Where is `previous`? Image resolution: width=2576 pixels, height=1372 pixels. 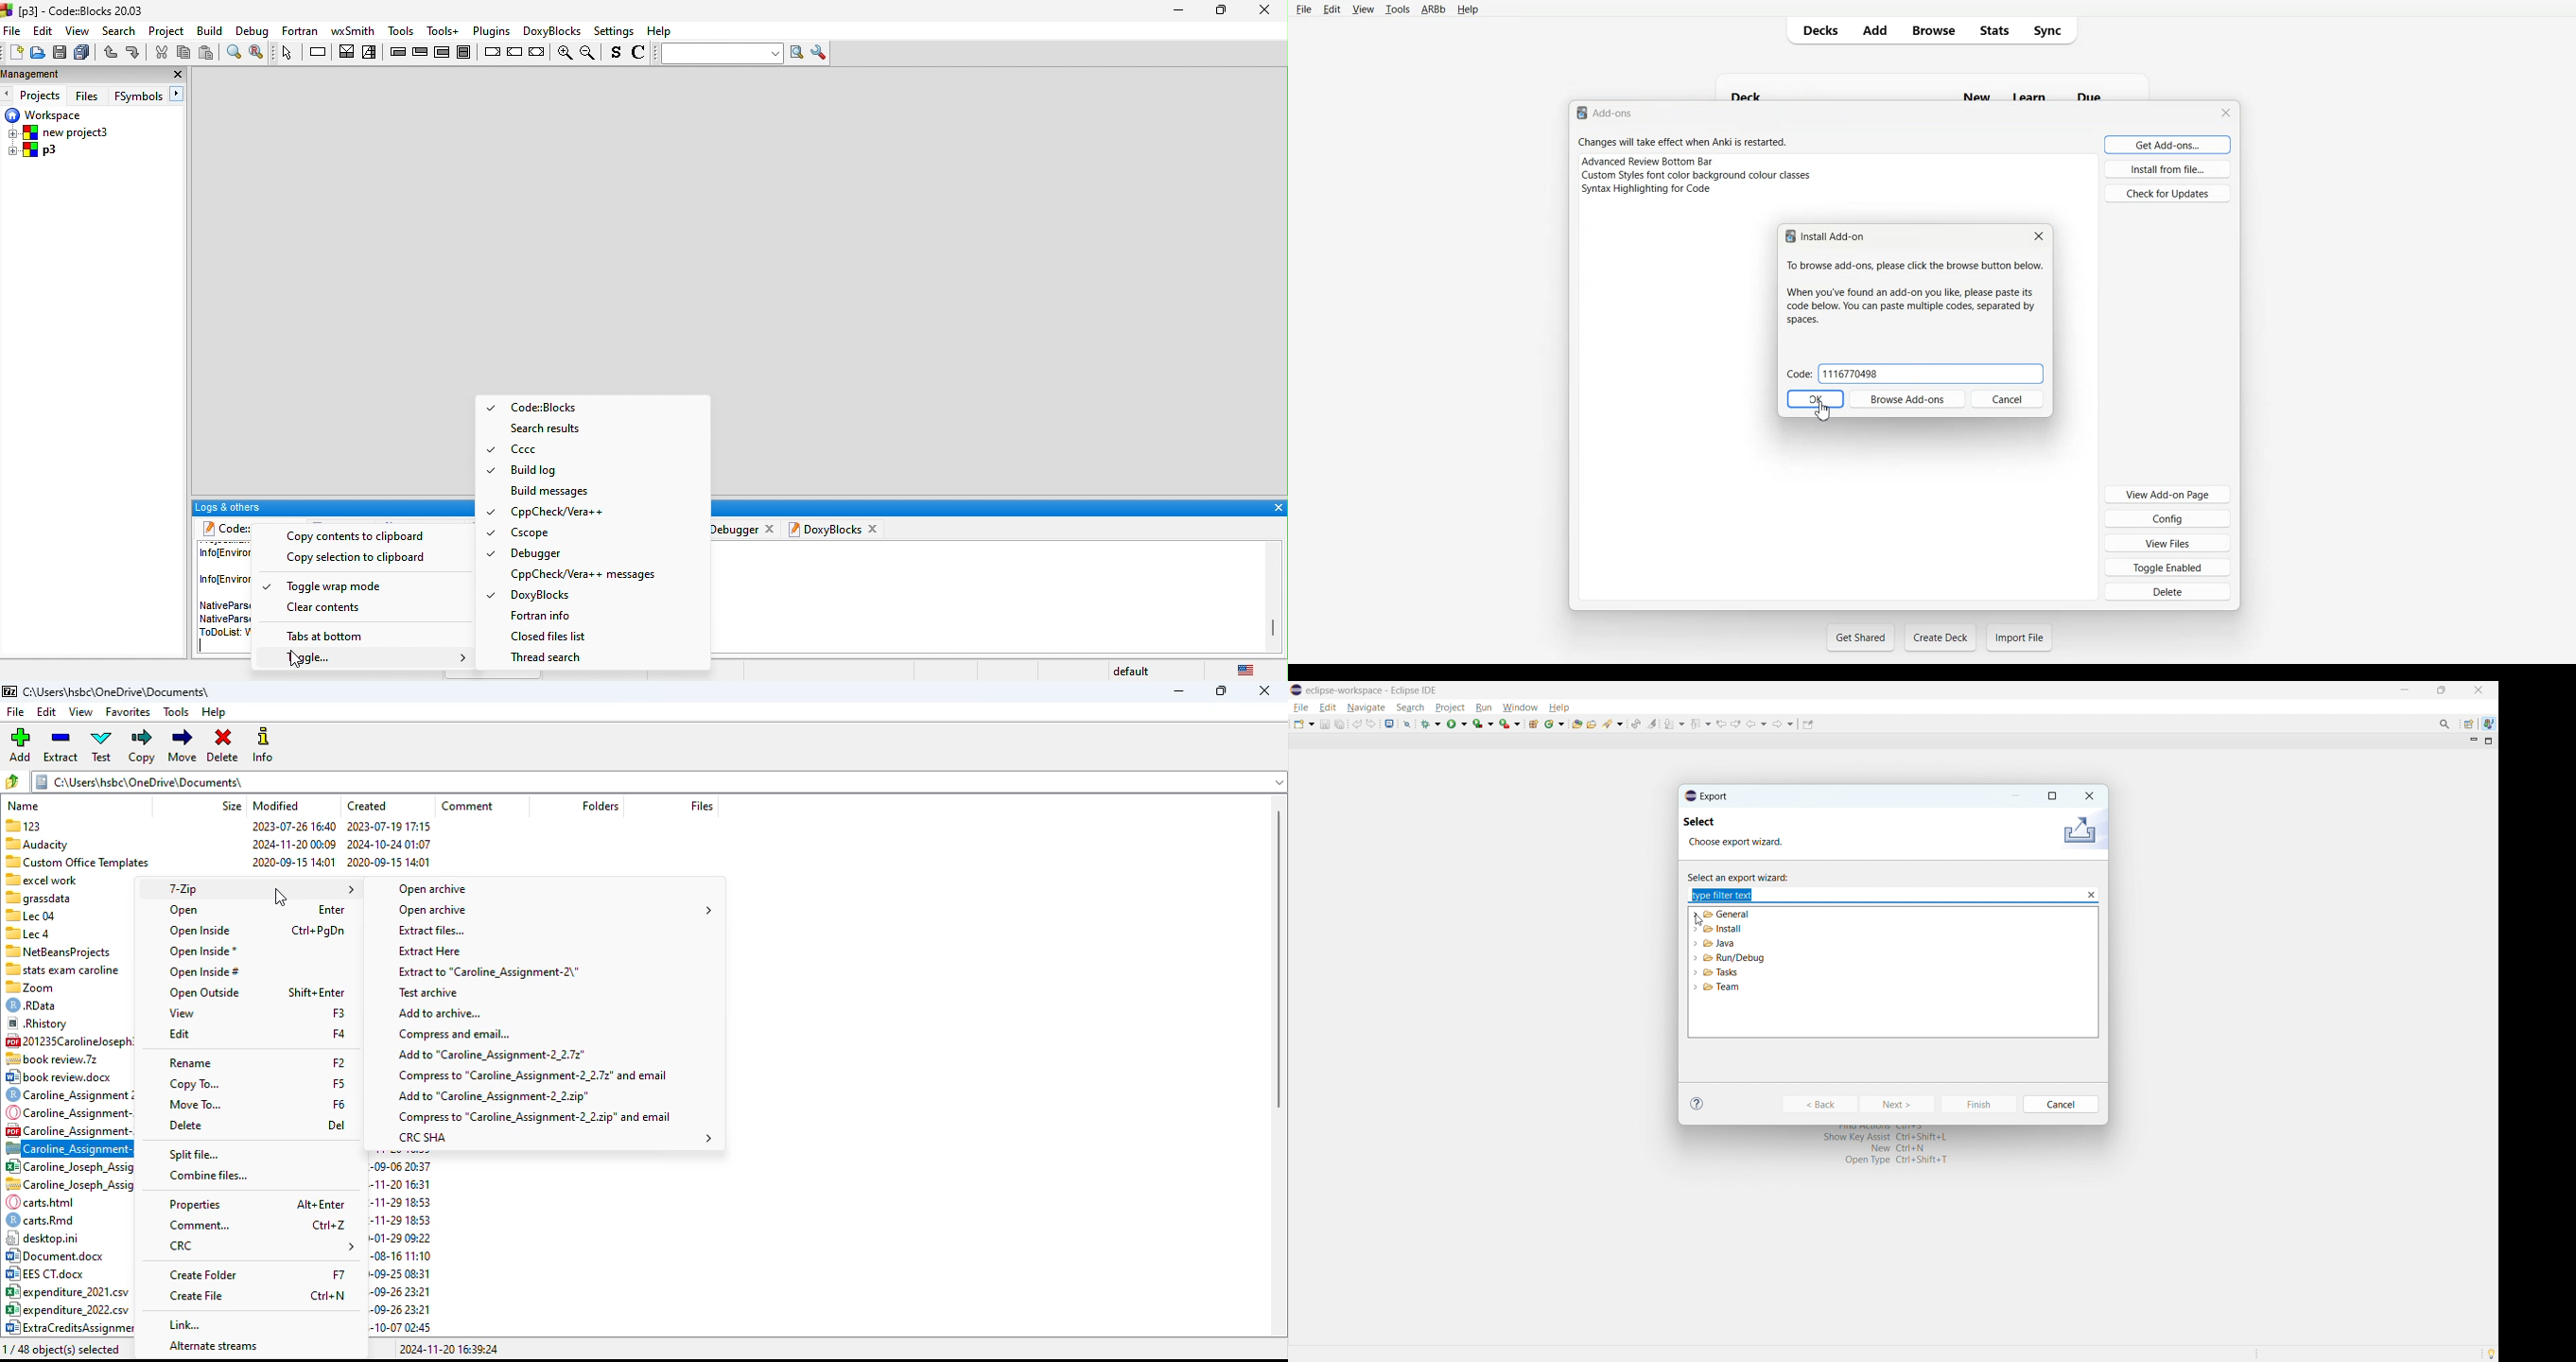 previous is located at coordinates (9, 95).